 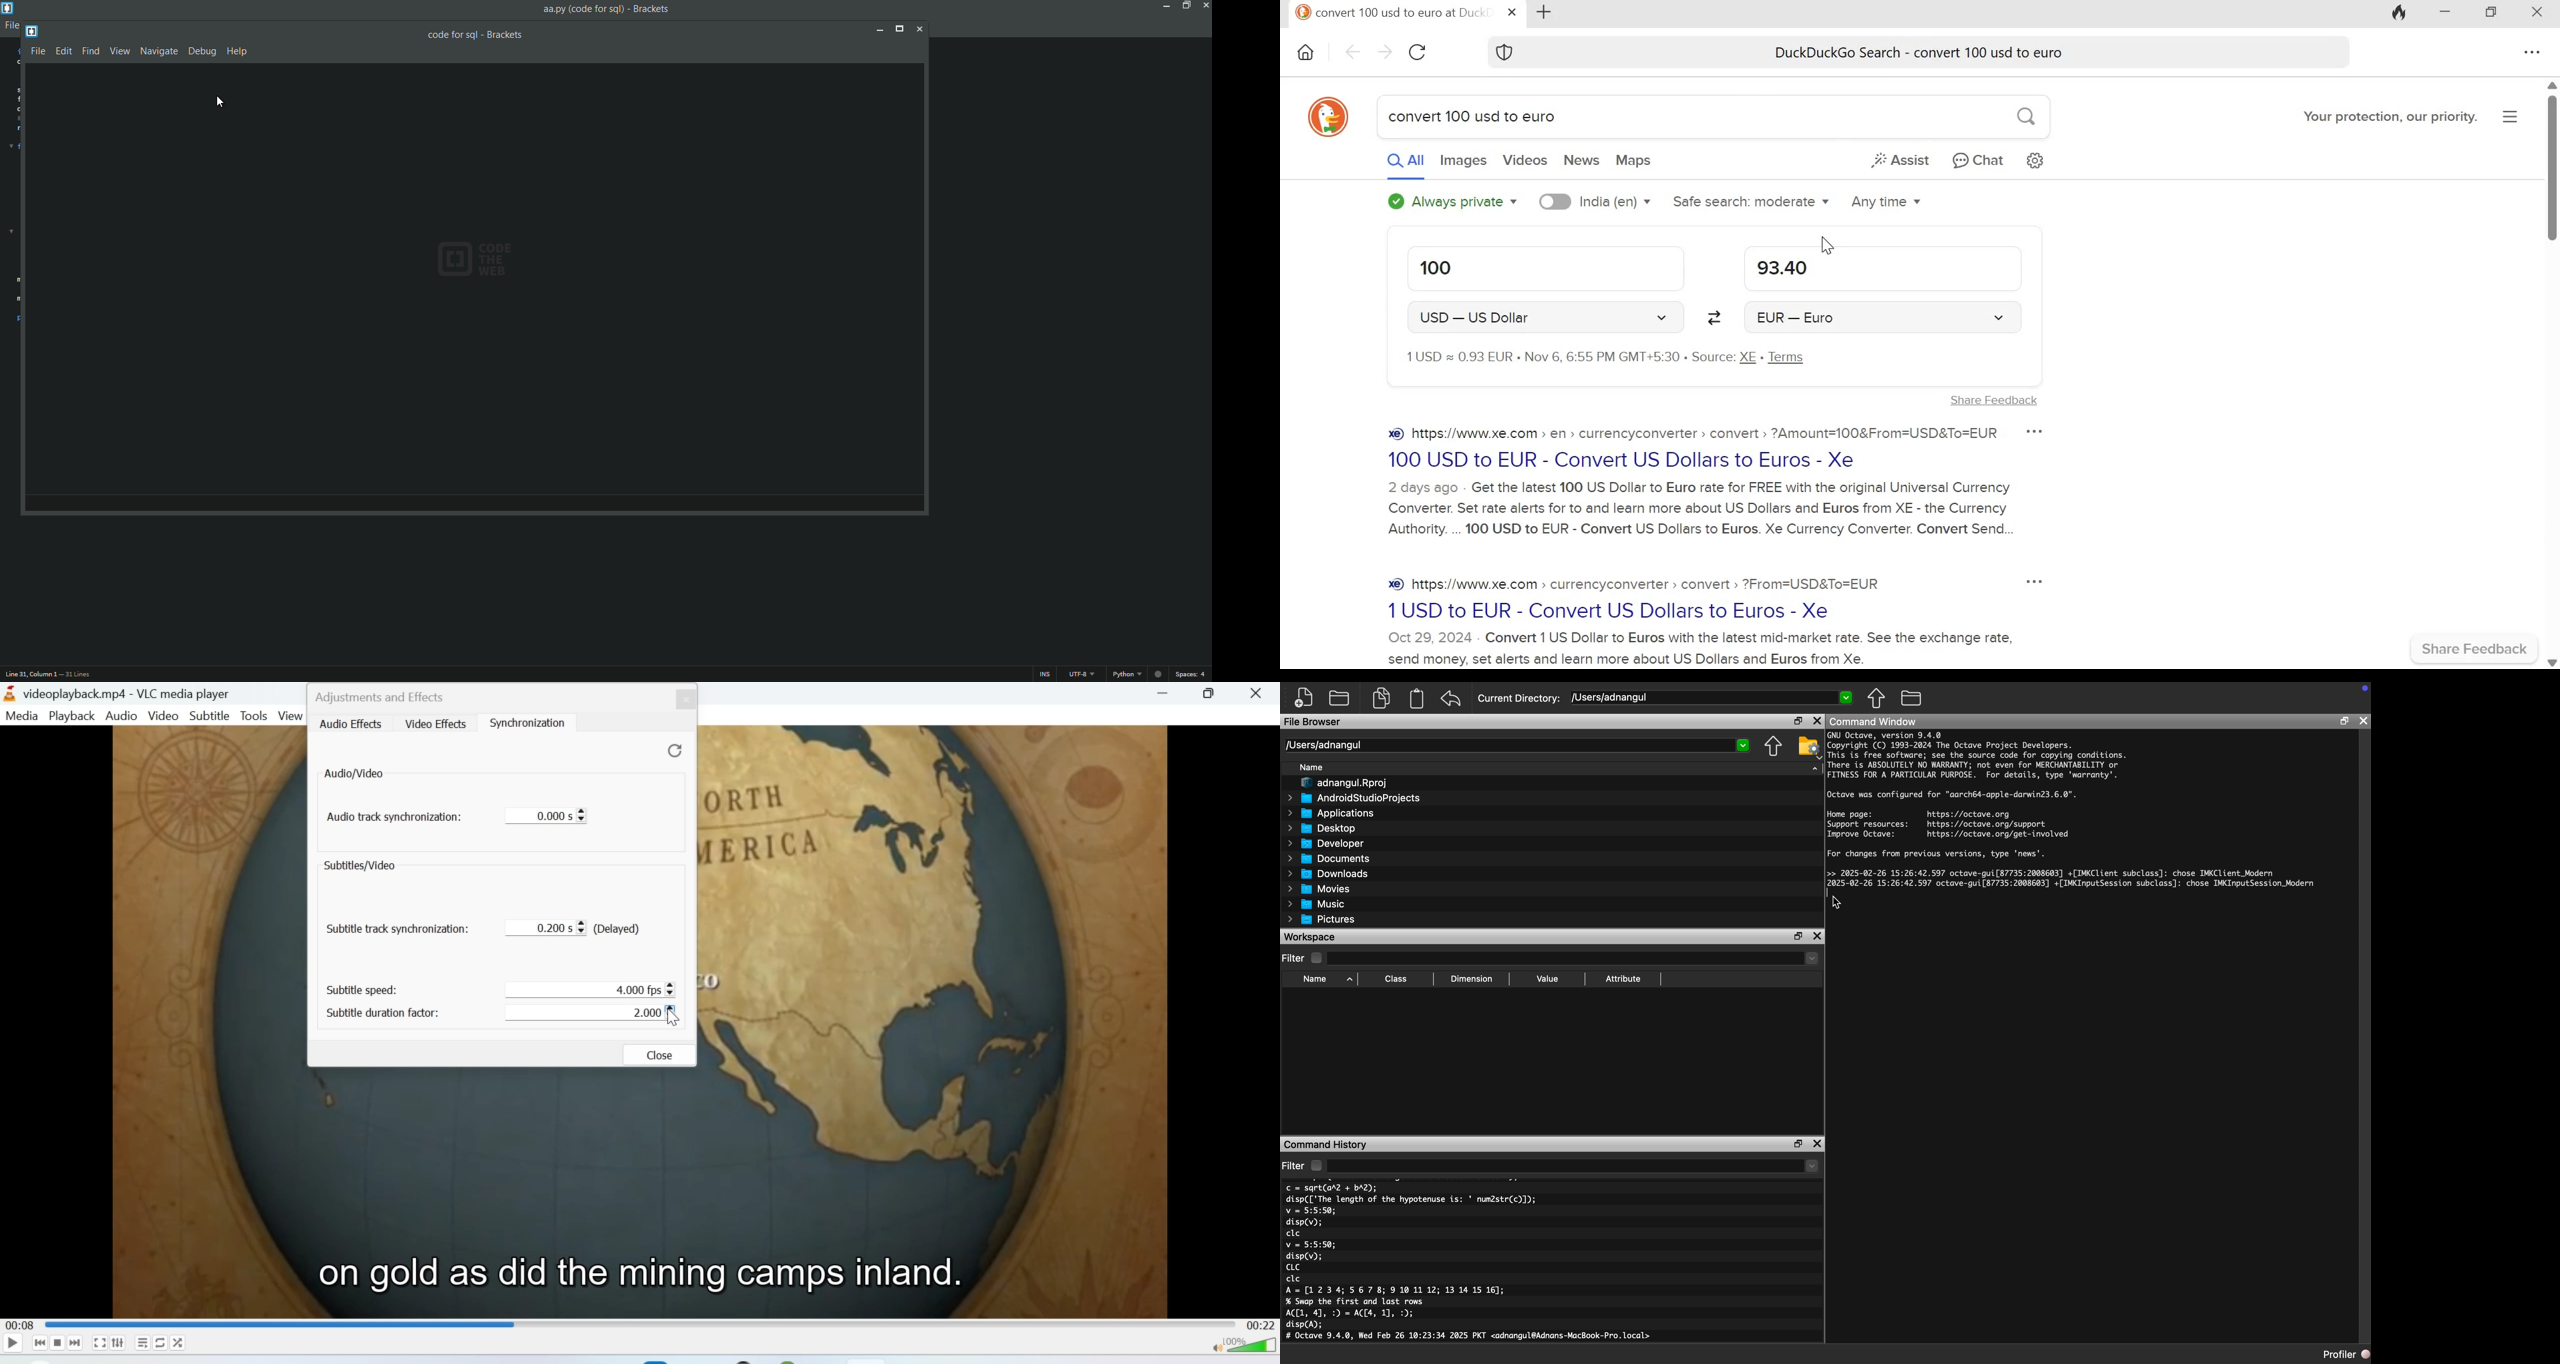 What do you see at coordinates (1353, 51) in the screenshot?
I see `Go back one page` at bounding box center [1353, 51].